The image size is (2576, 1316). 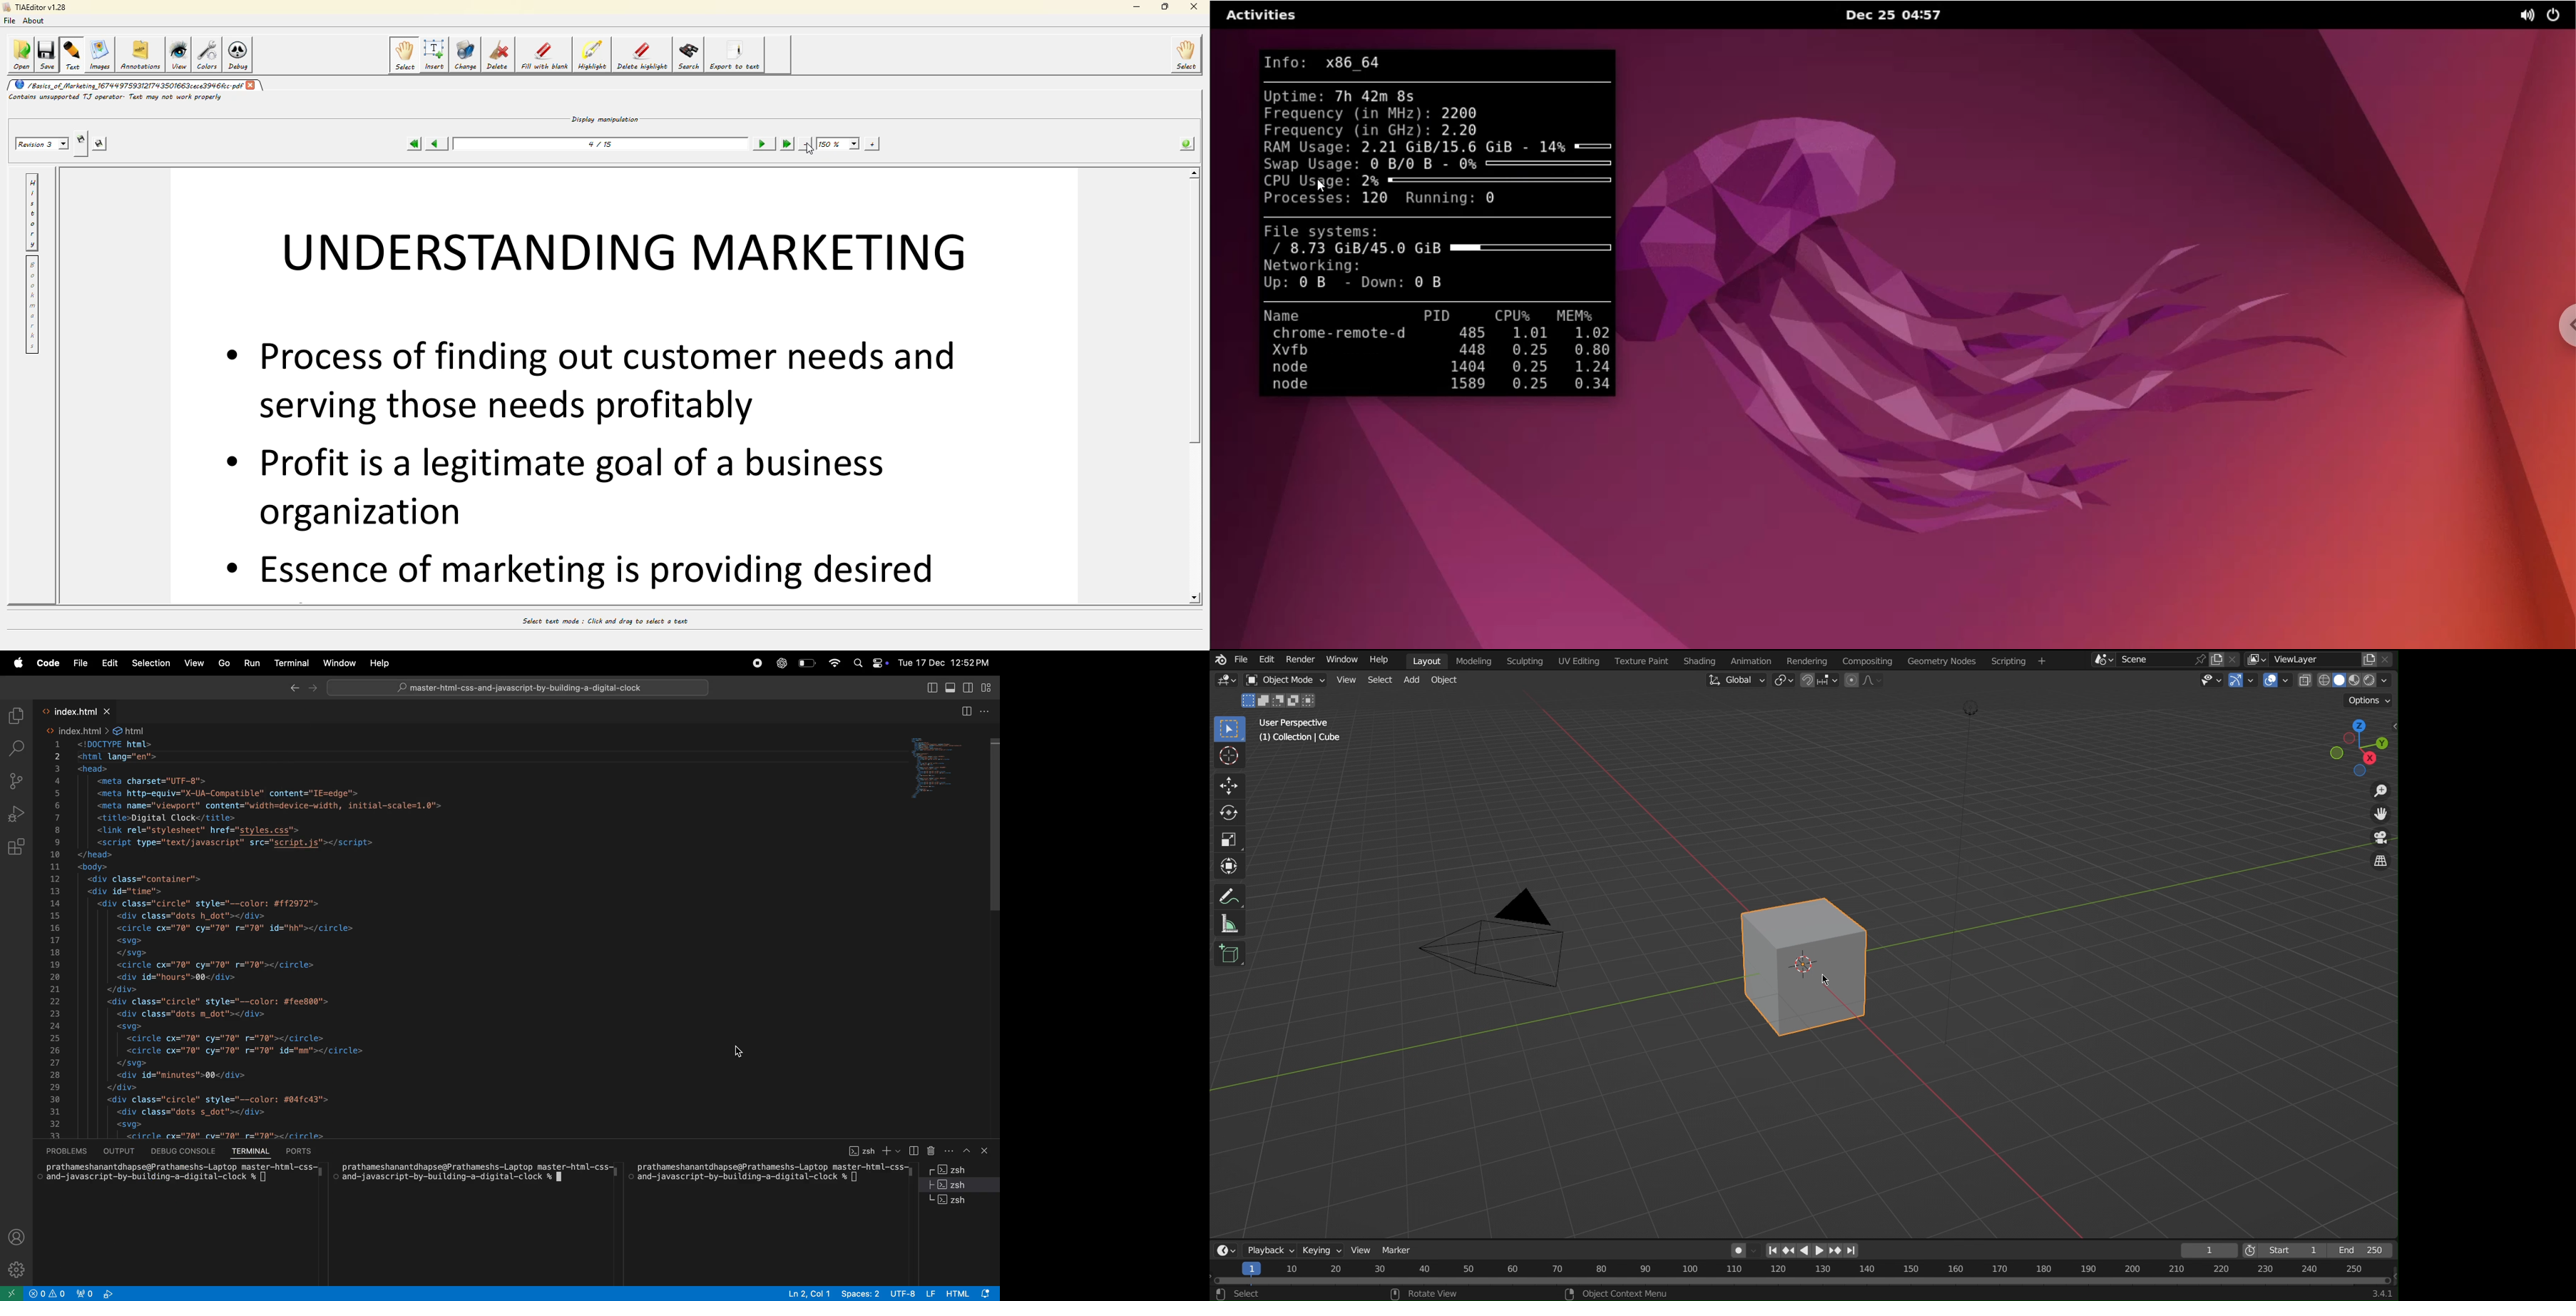 What do you see at coordinates (195, 663) in the screenshot?
I see `View` at bounding box center [195, 663].